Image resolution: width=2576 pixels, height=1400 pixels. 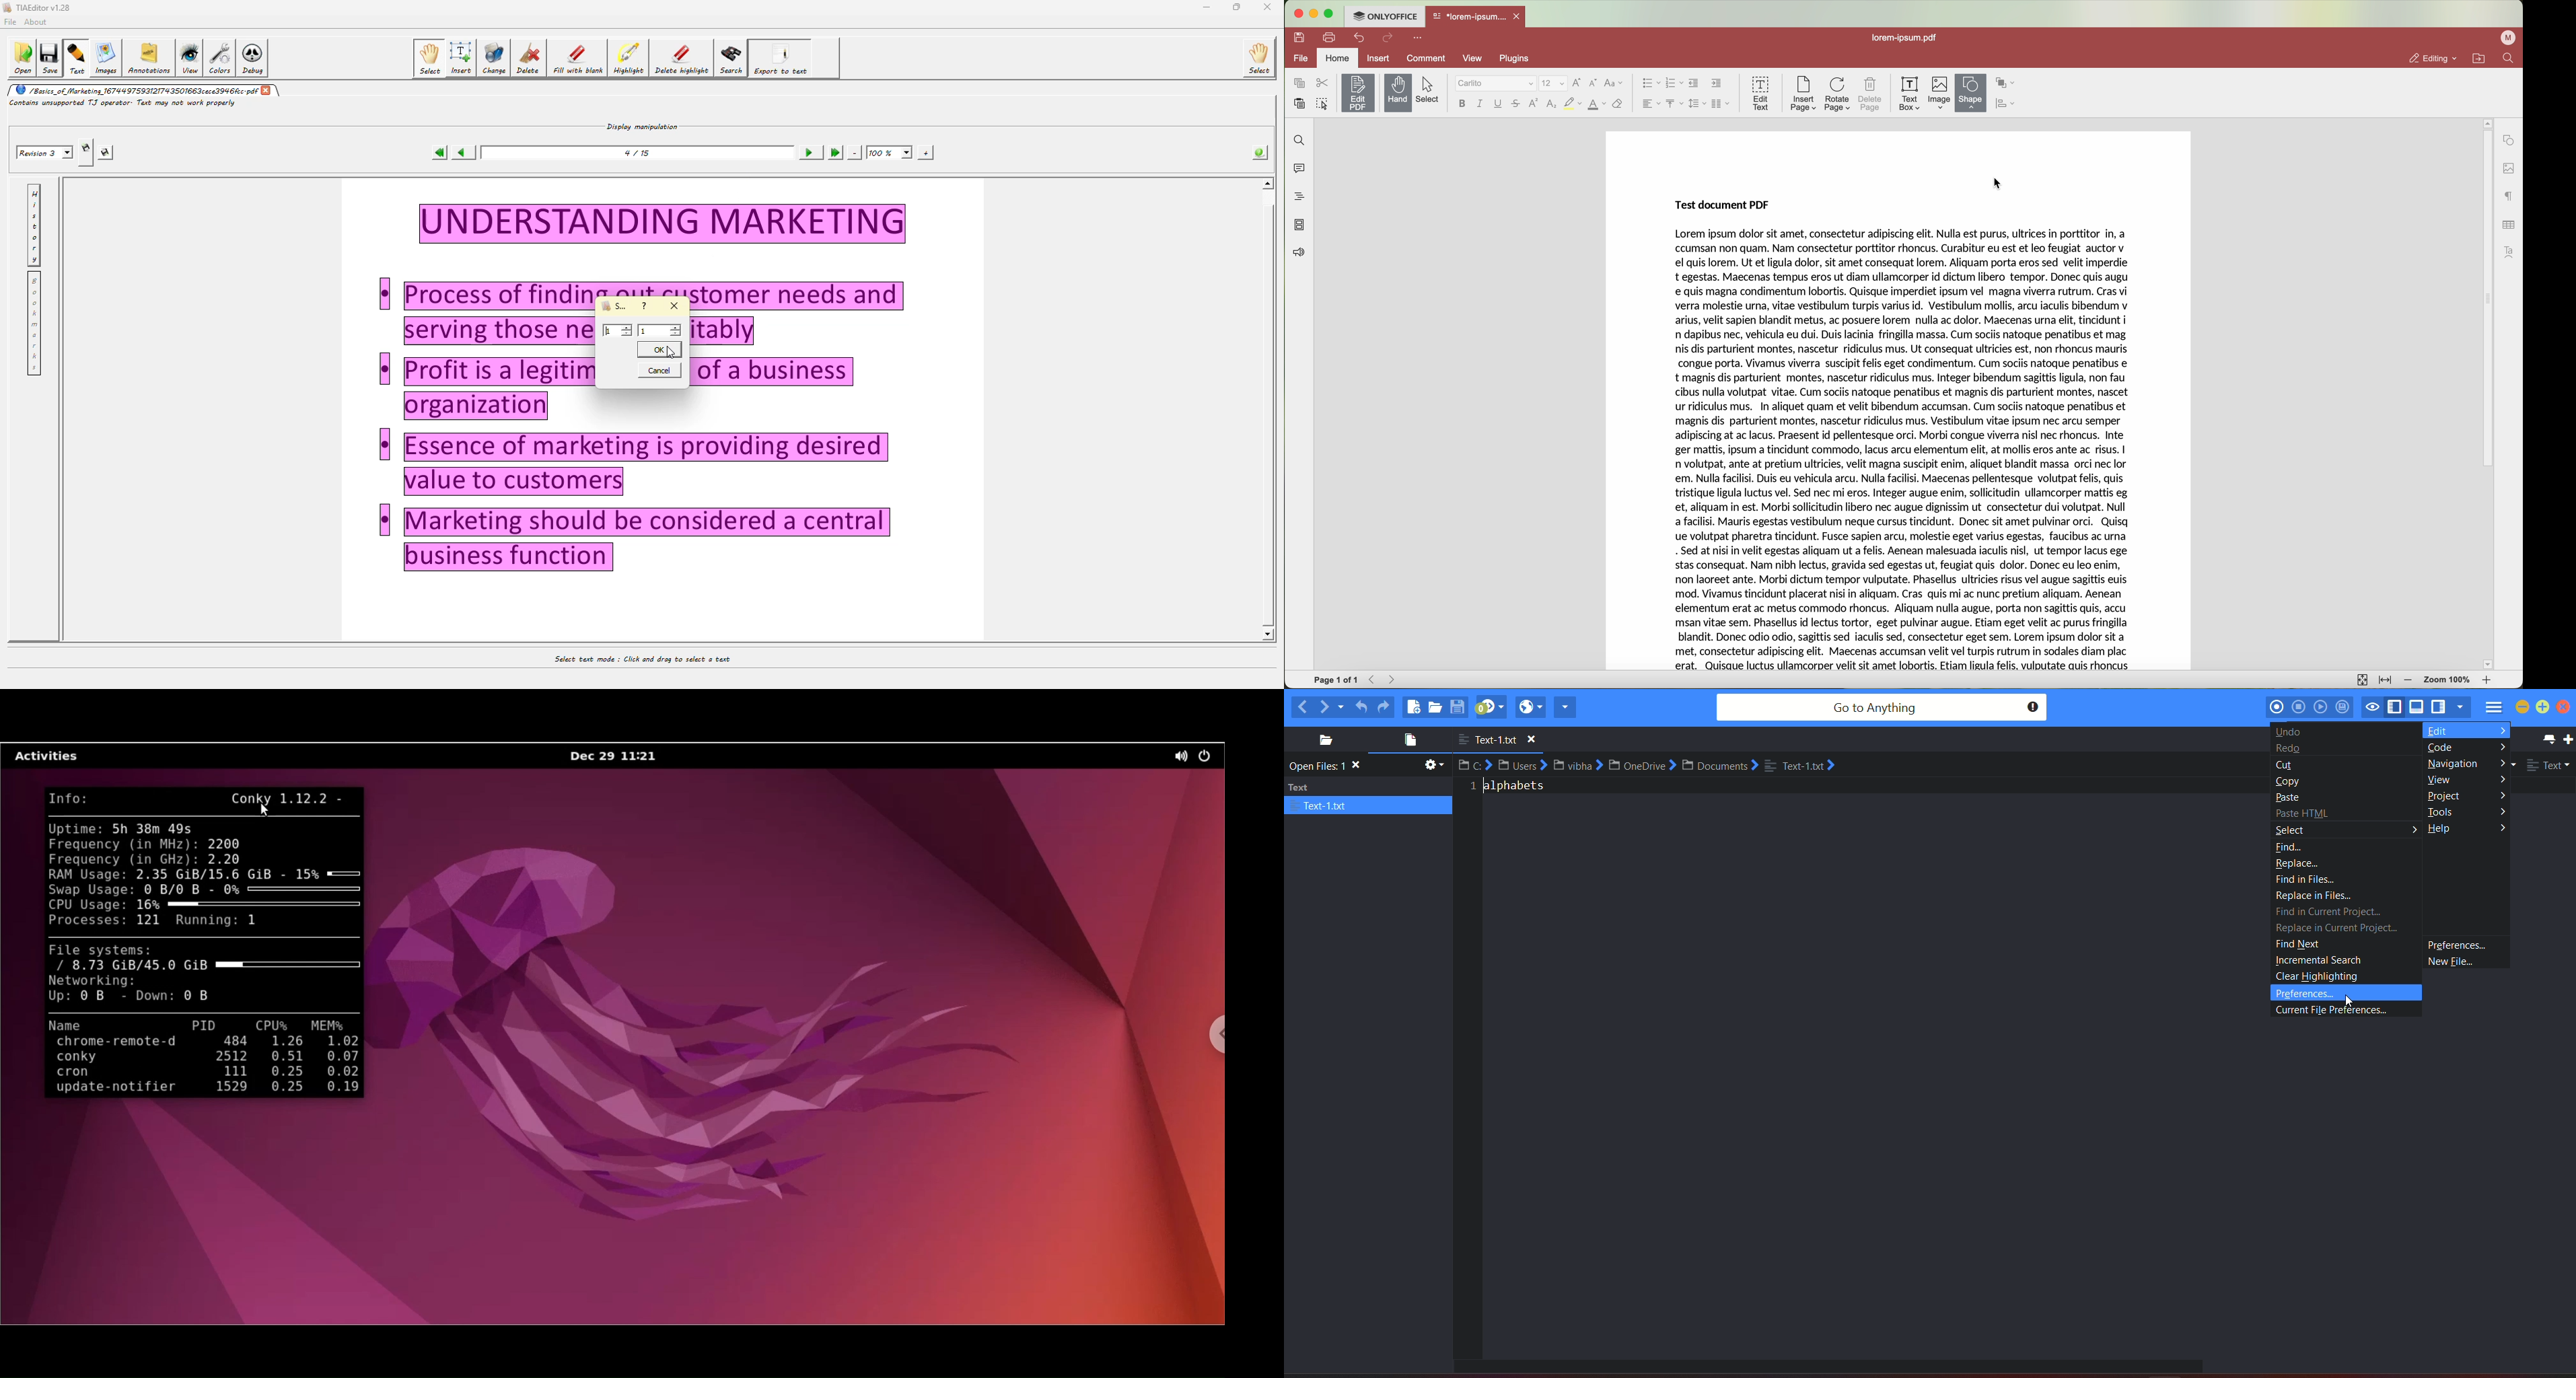 What do you see at coordinates (1301, 706) in the screenshot?
I see `previous` at bounding box center [1301, 706].